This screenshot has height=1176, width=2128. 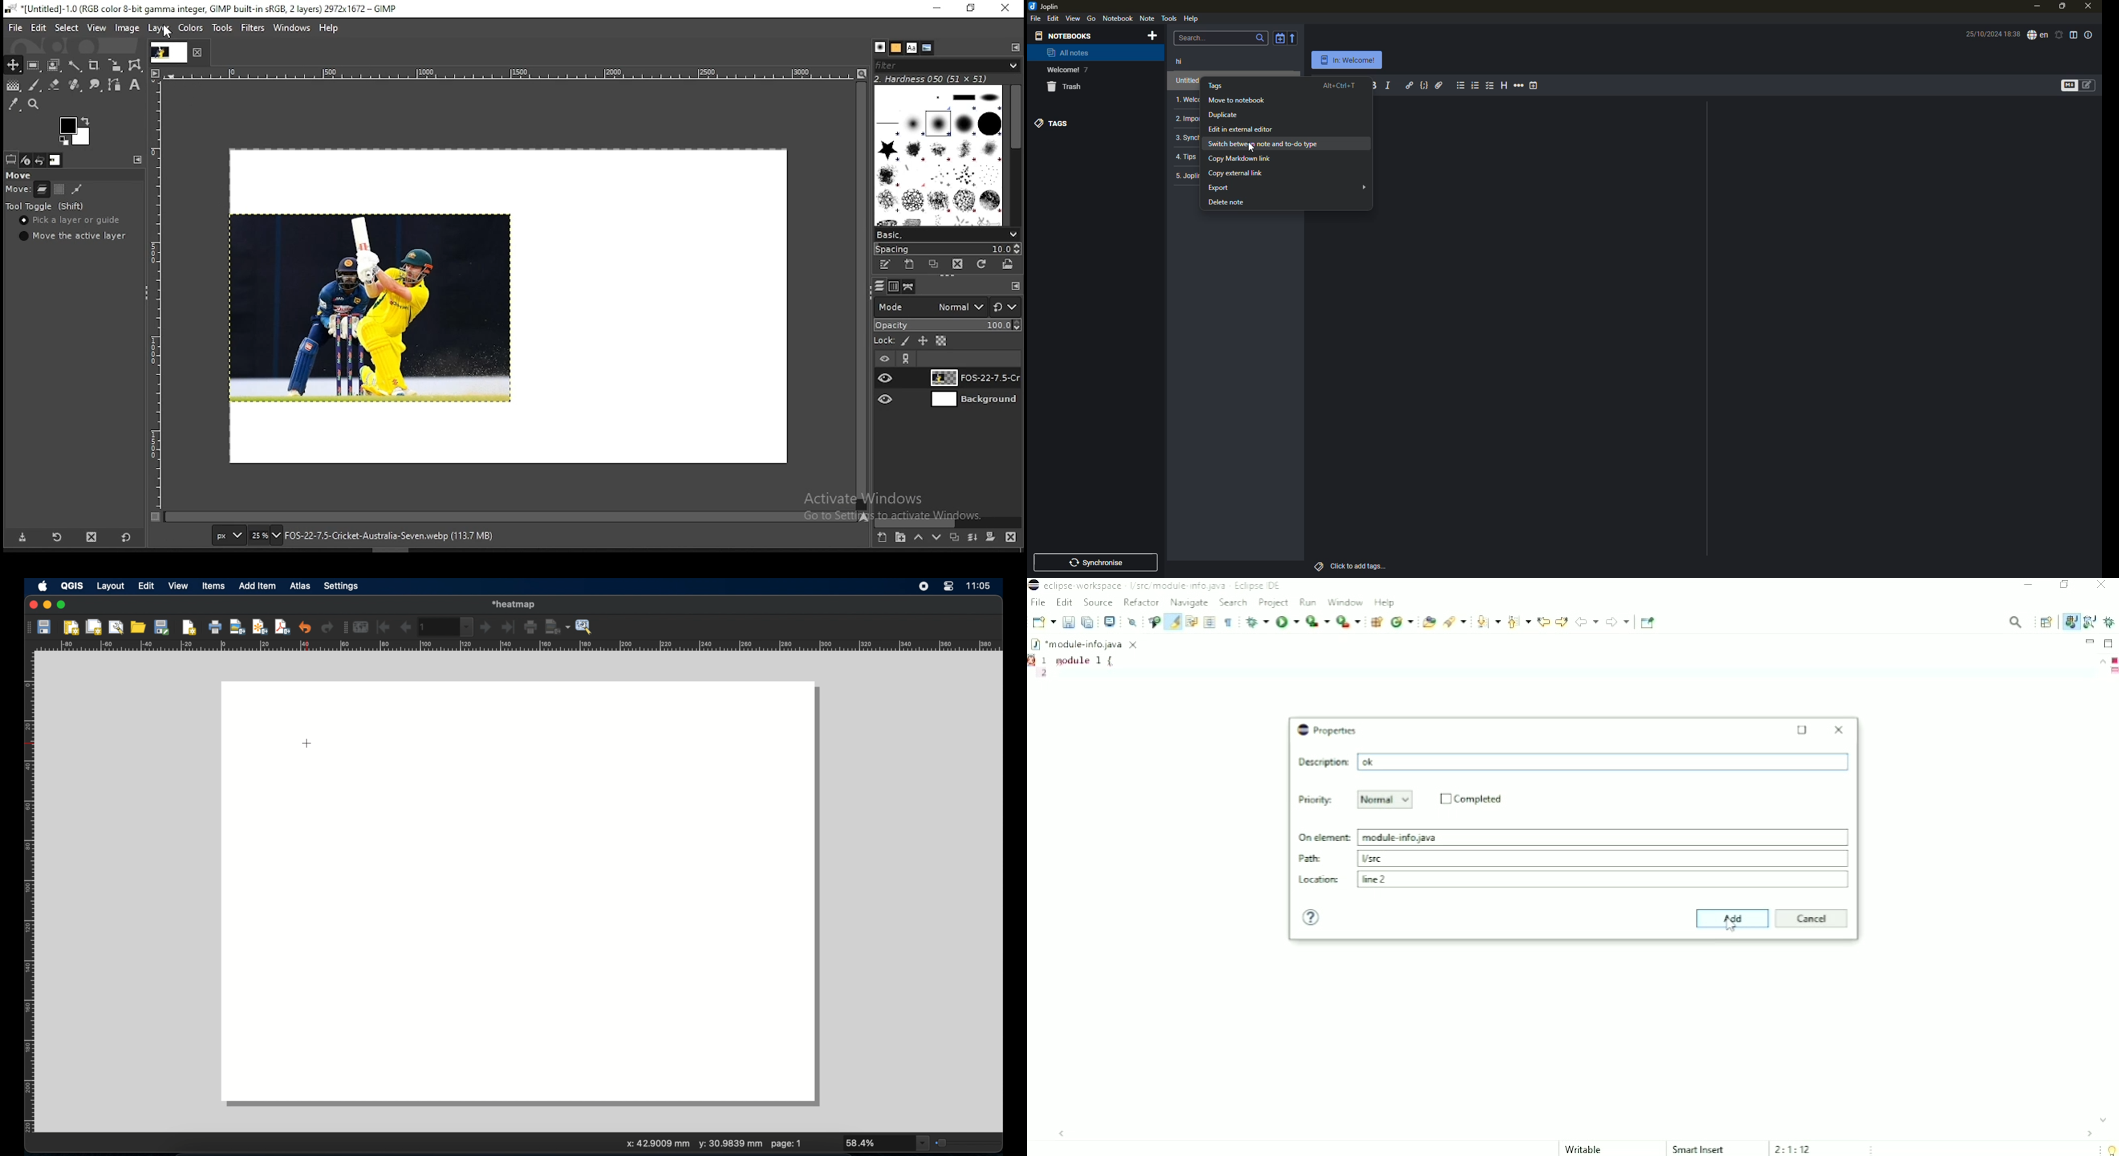 What do you see at coordinates (2038, 35) in the screenshot?
I see `spell checker` at bounding box center [2038, 35].